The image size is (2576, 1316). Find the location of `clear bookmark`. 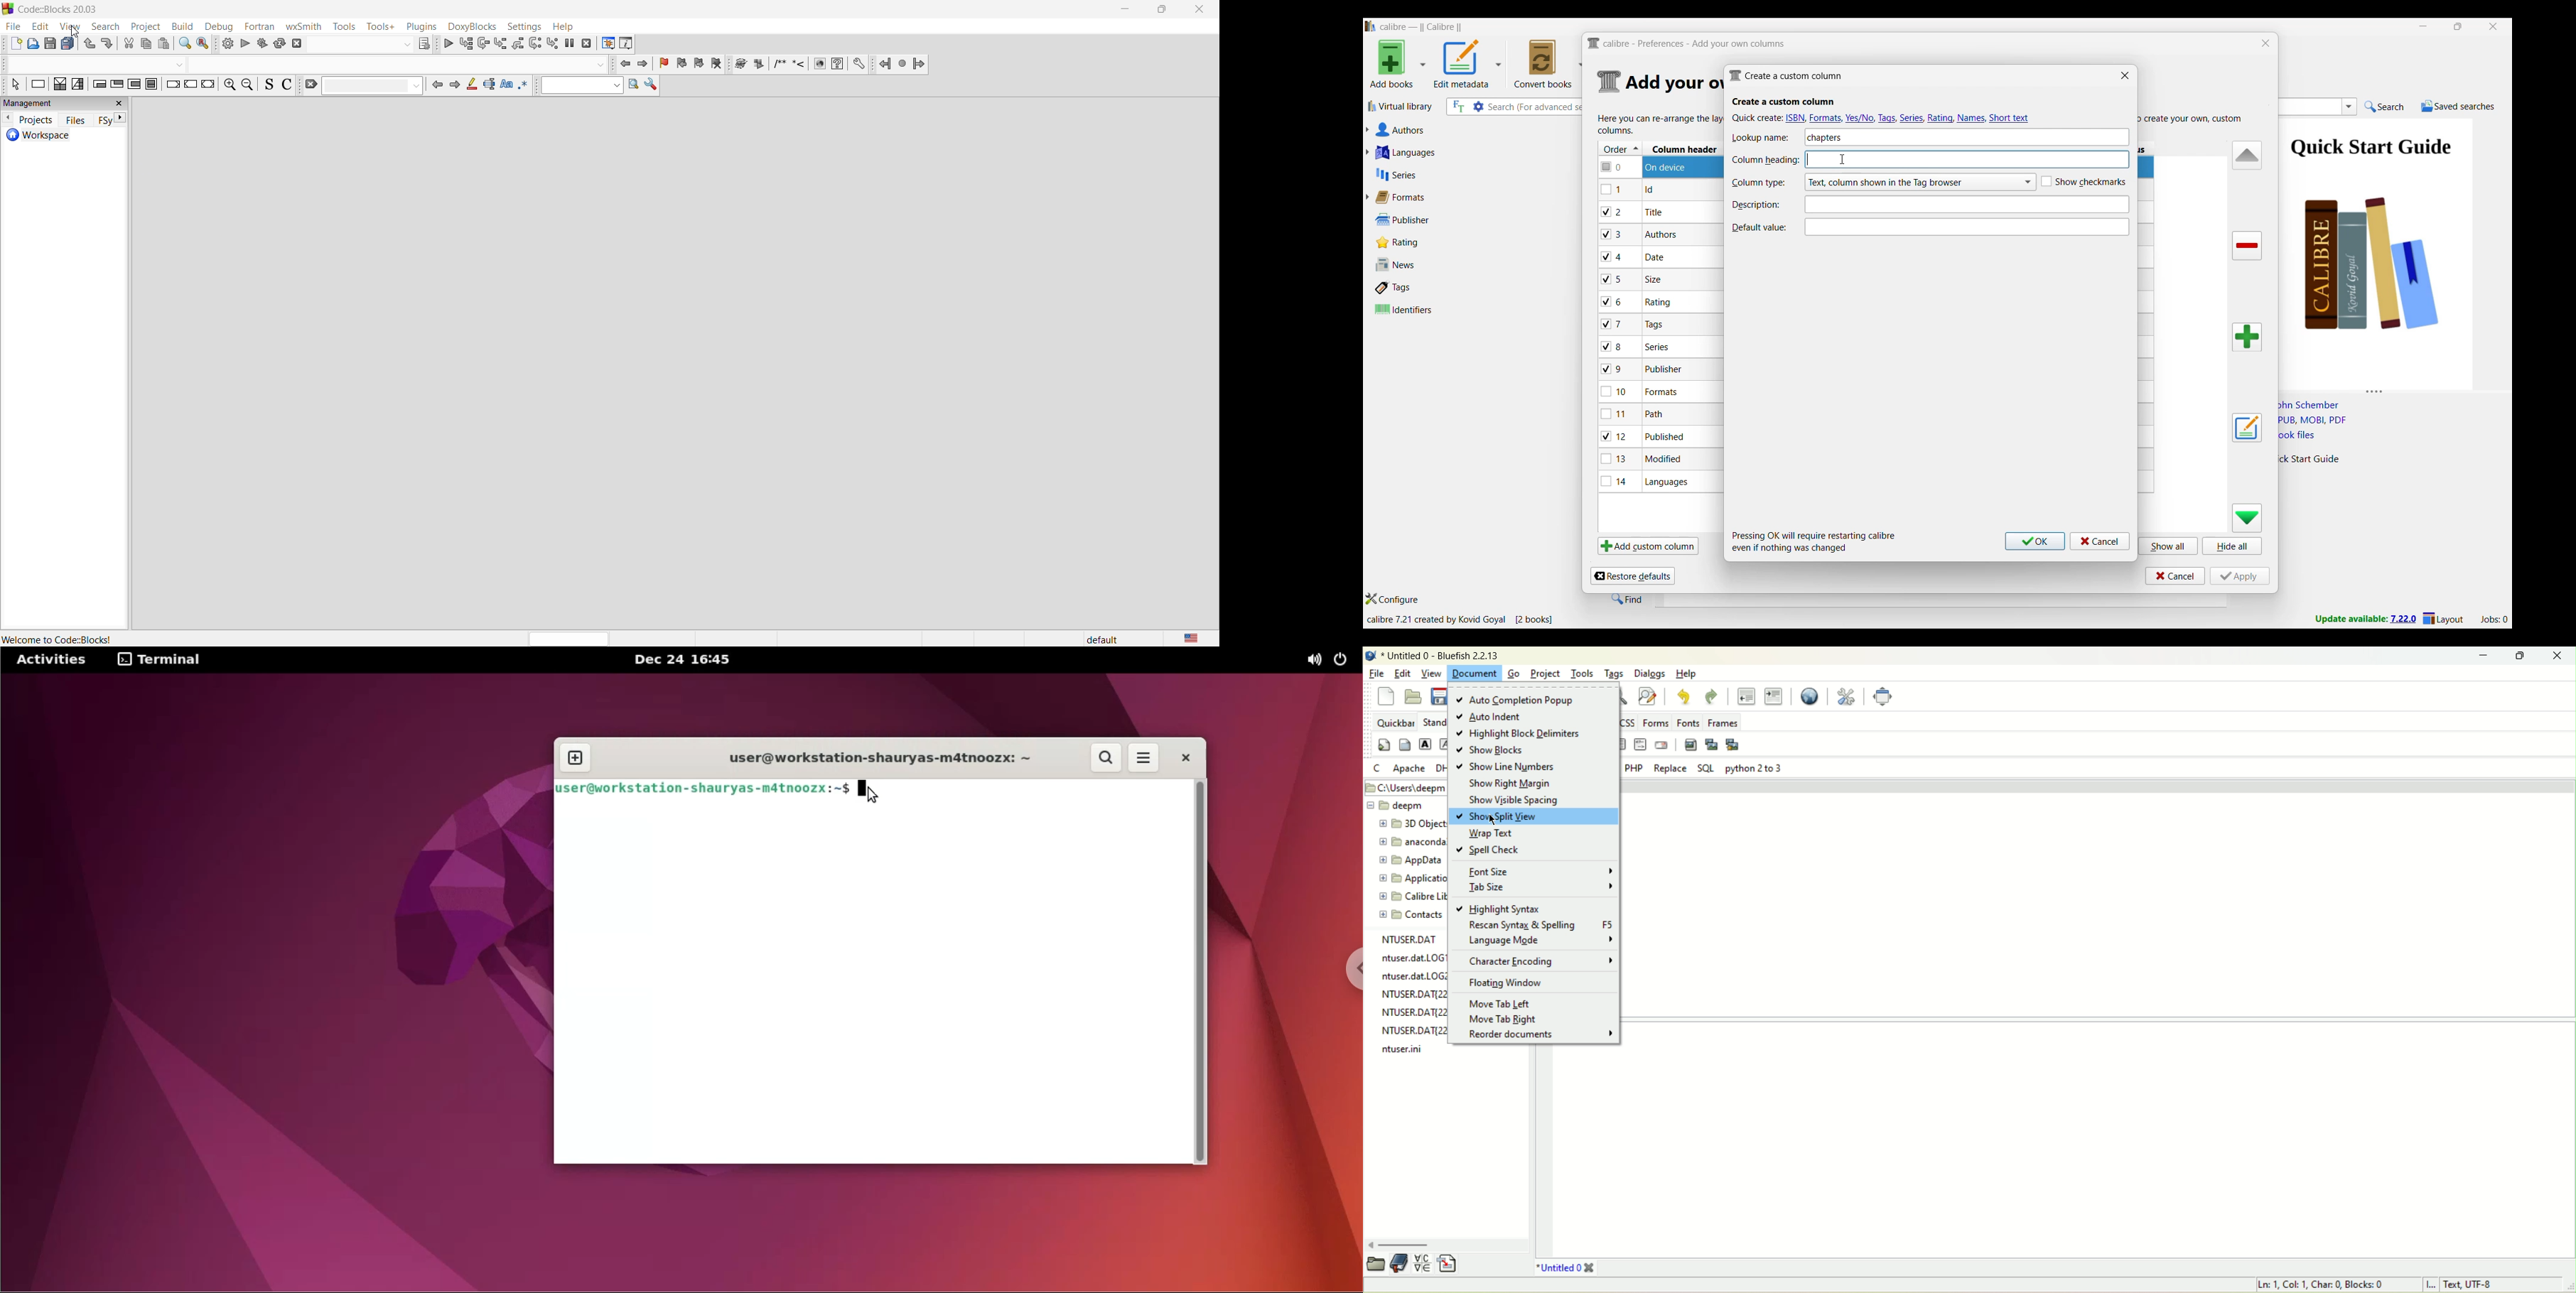

clear bookmark is located at coordinates (718, 65).